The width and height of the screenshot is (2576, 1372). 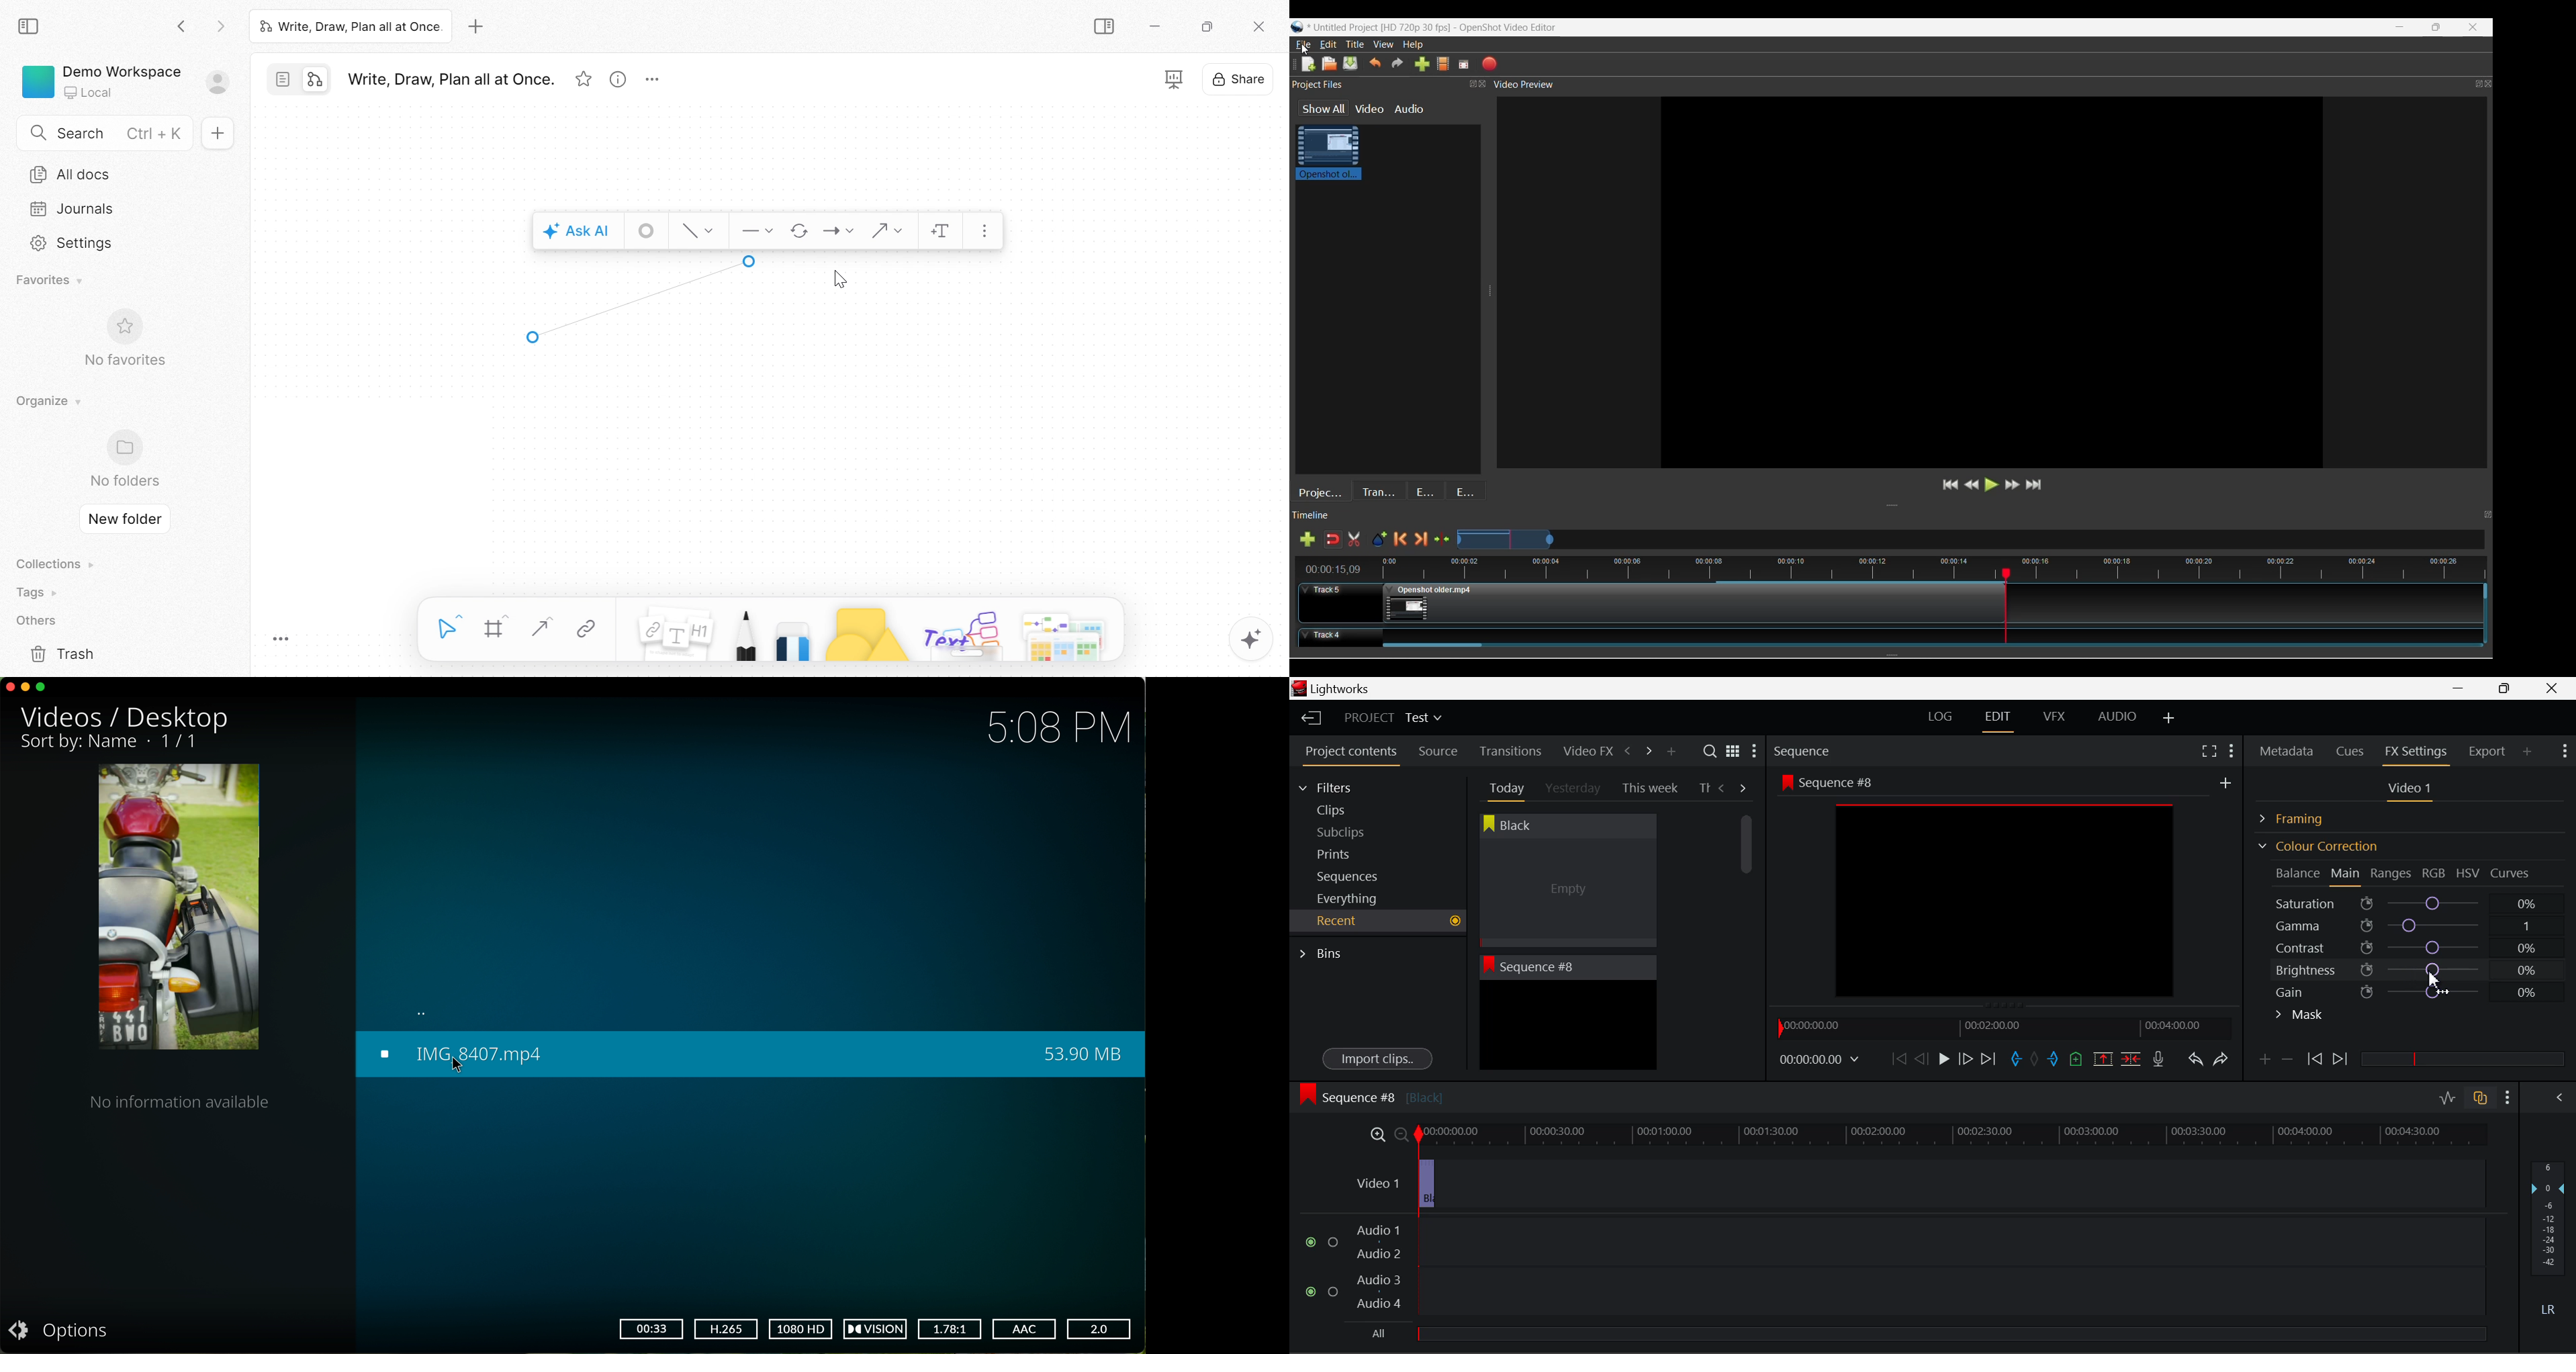 I want to click on Open file, so click(x=1329, y=64).